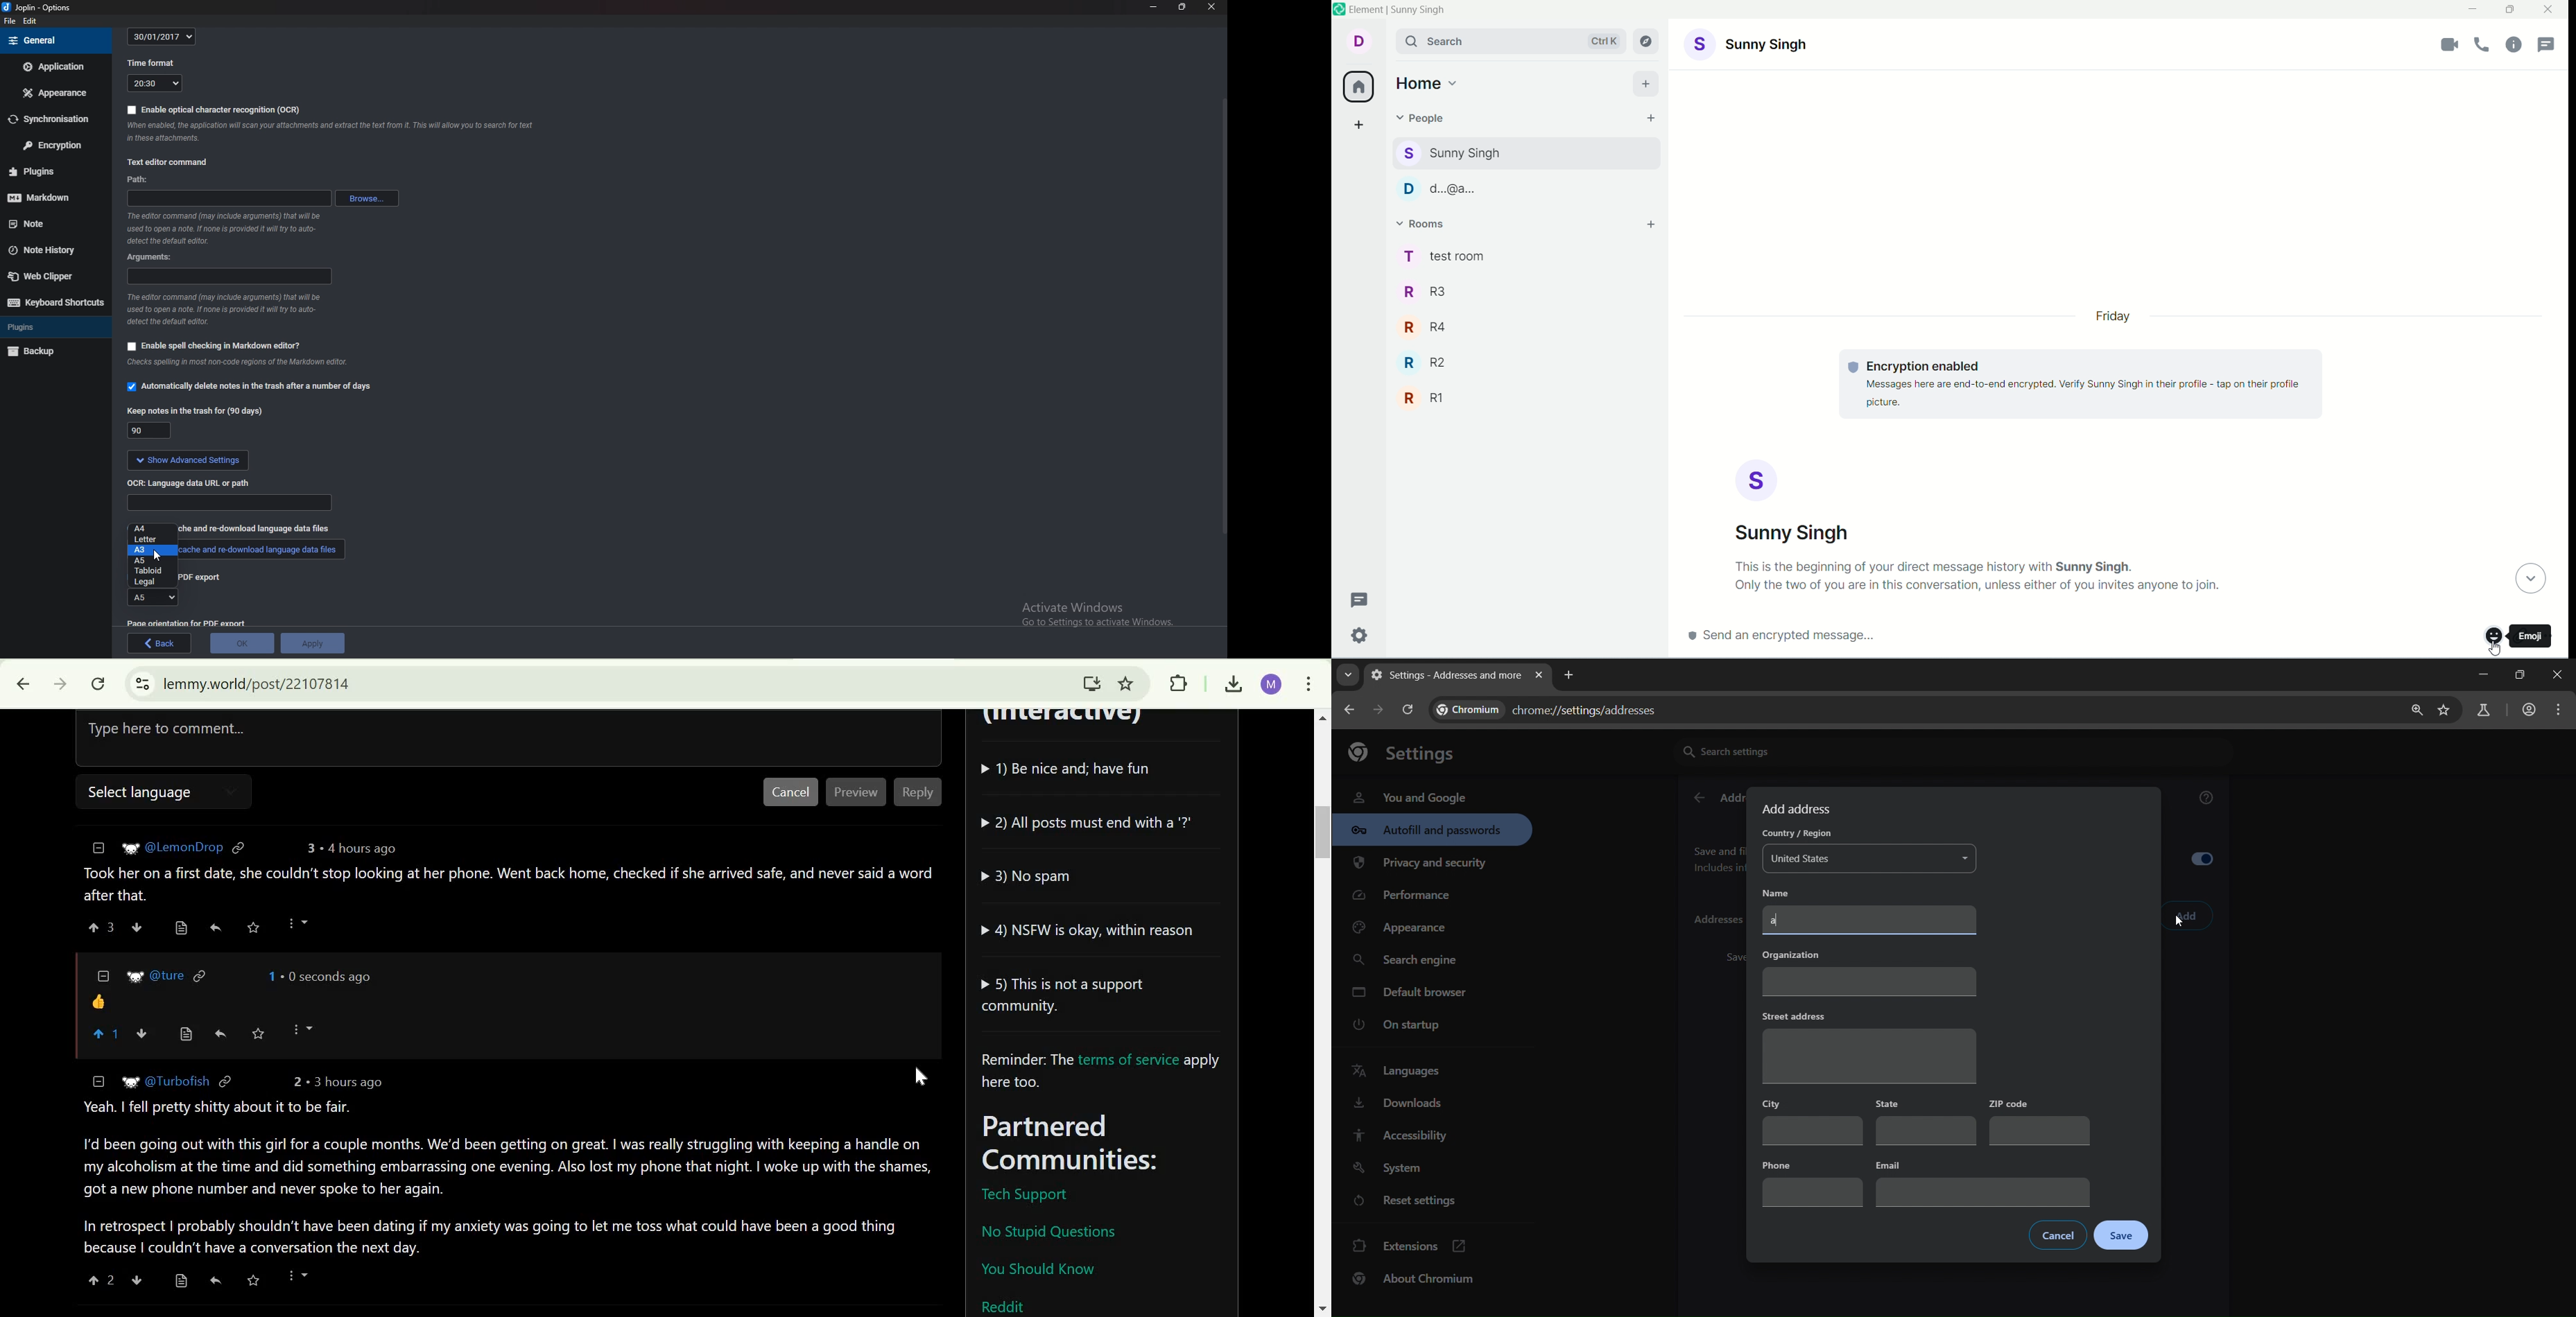  What do you see at coordinates (226, 309) in the screenshot?
I see `Info on editor command` at bounding box center [226, 309].